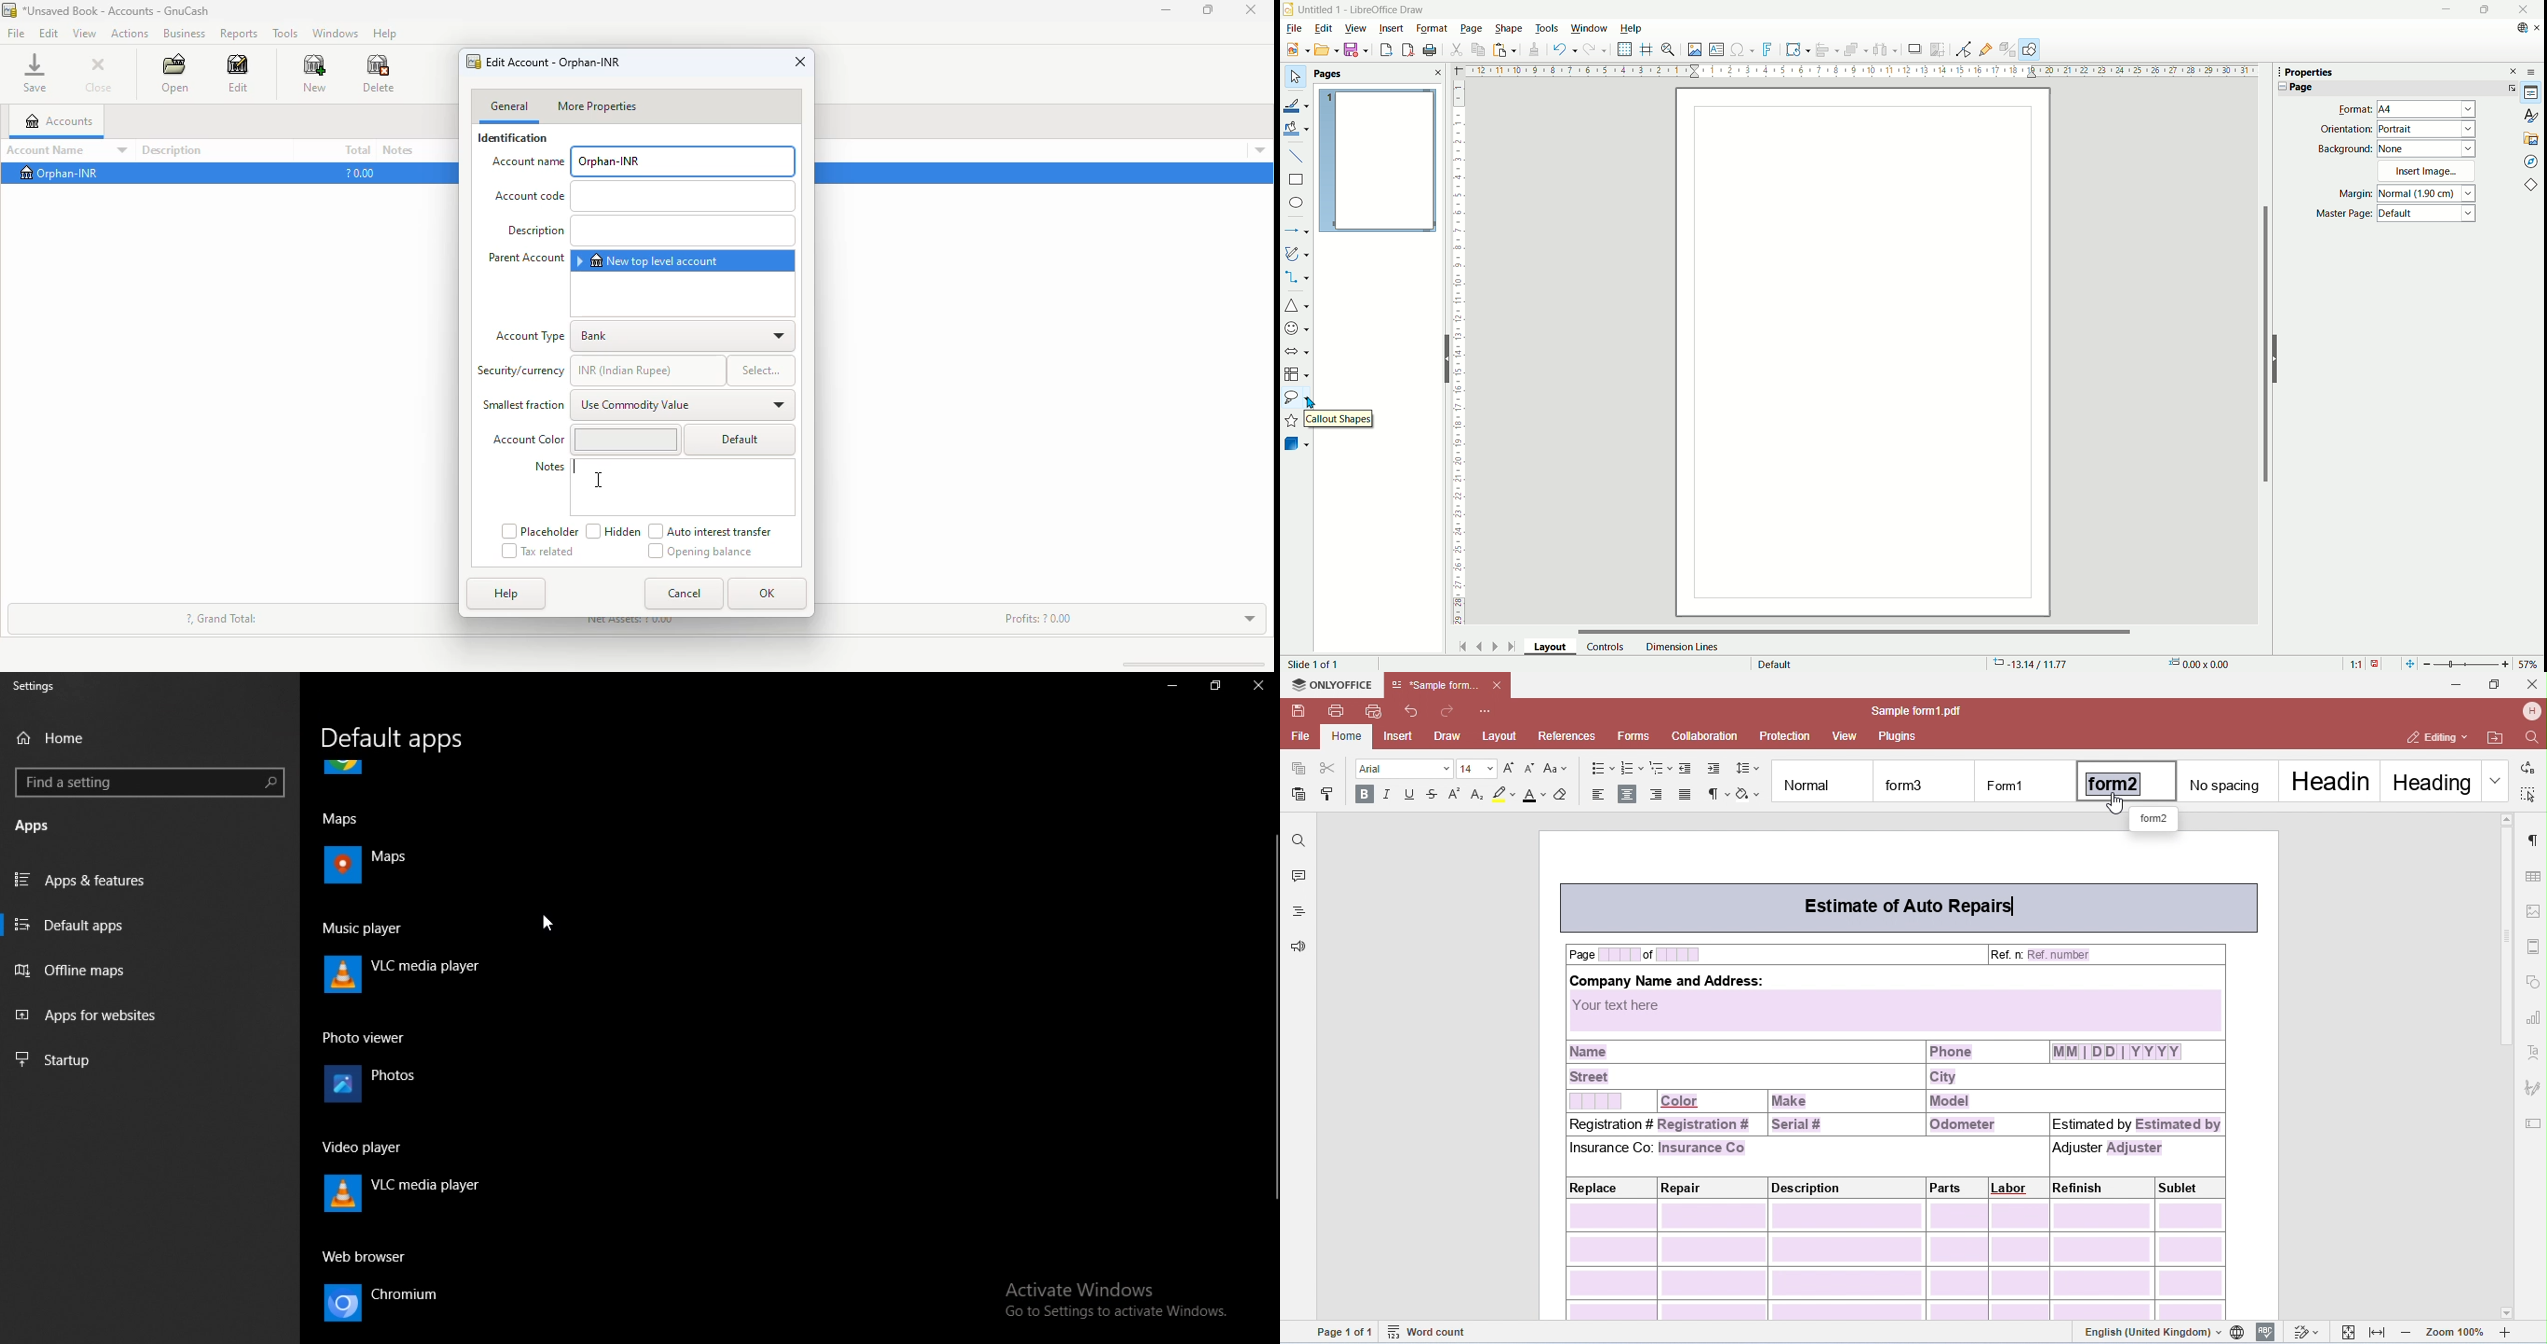 The image size is (2548, 1344). I want to click on solid arrow, so click(1297, 350).